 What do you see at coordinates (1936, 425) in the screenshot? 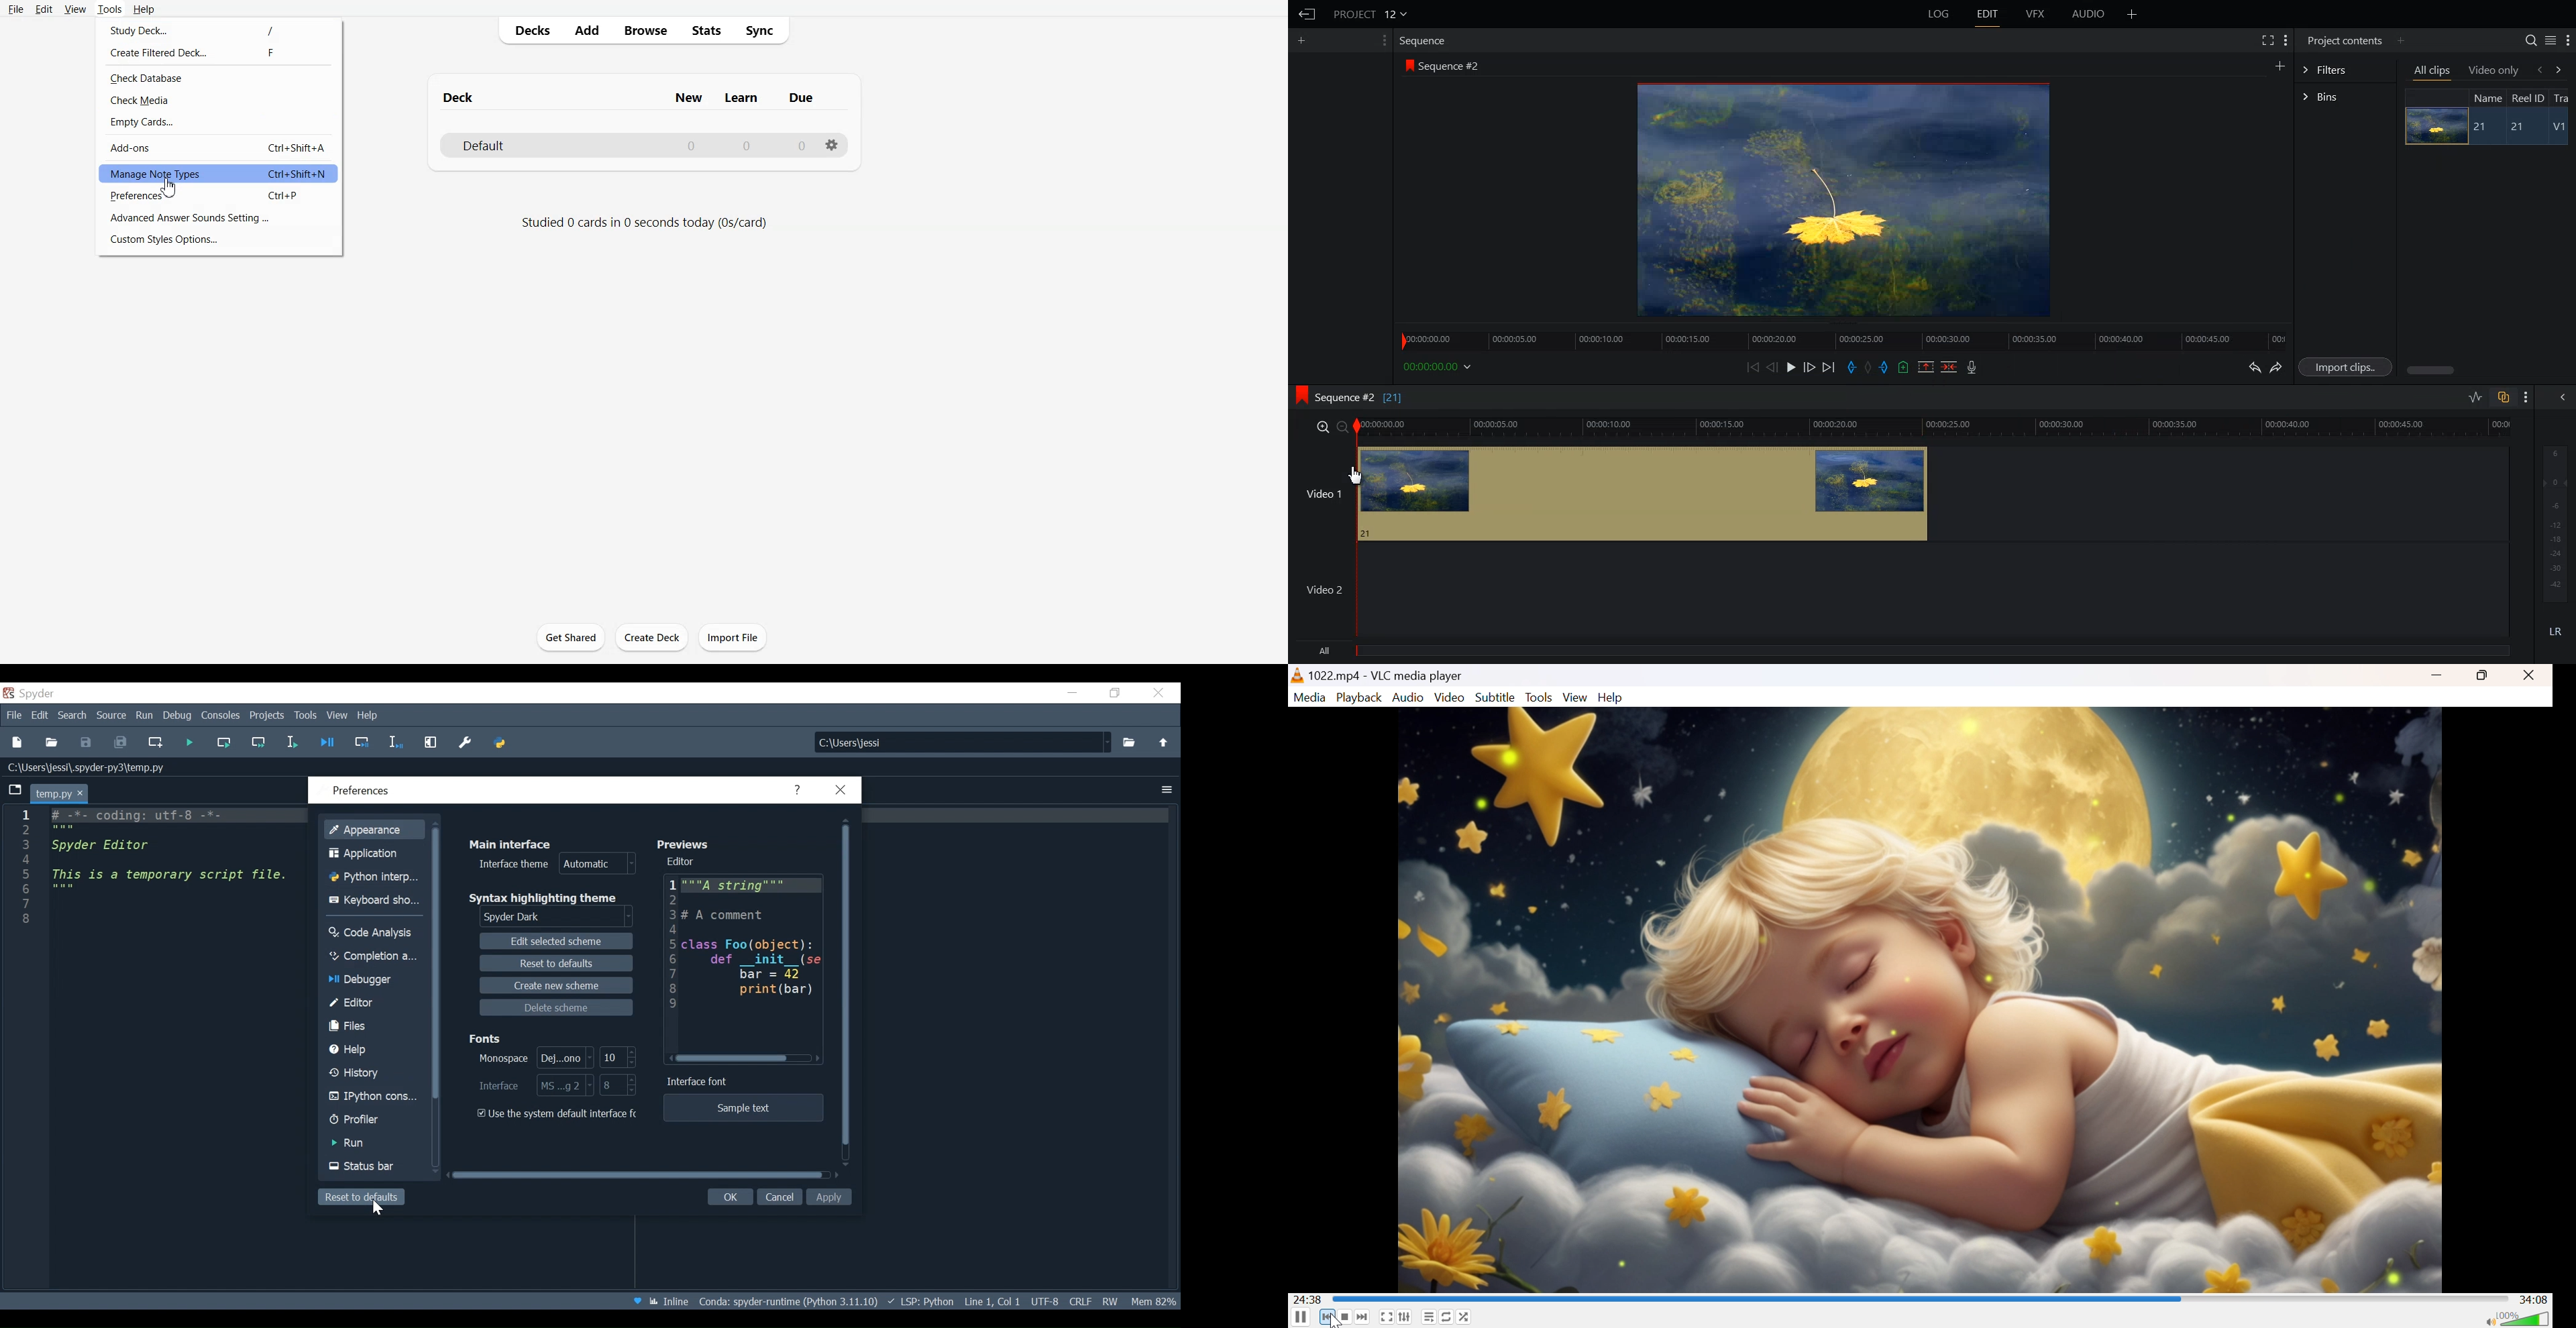
I see `video time` at bounding box center [1936, 425].